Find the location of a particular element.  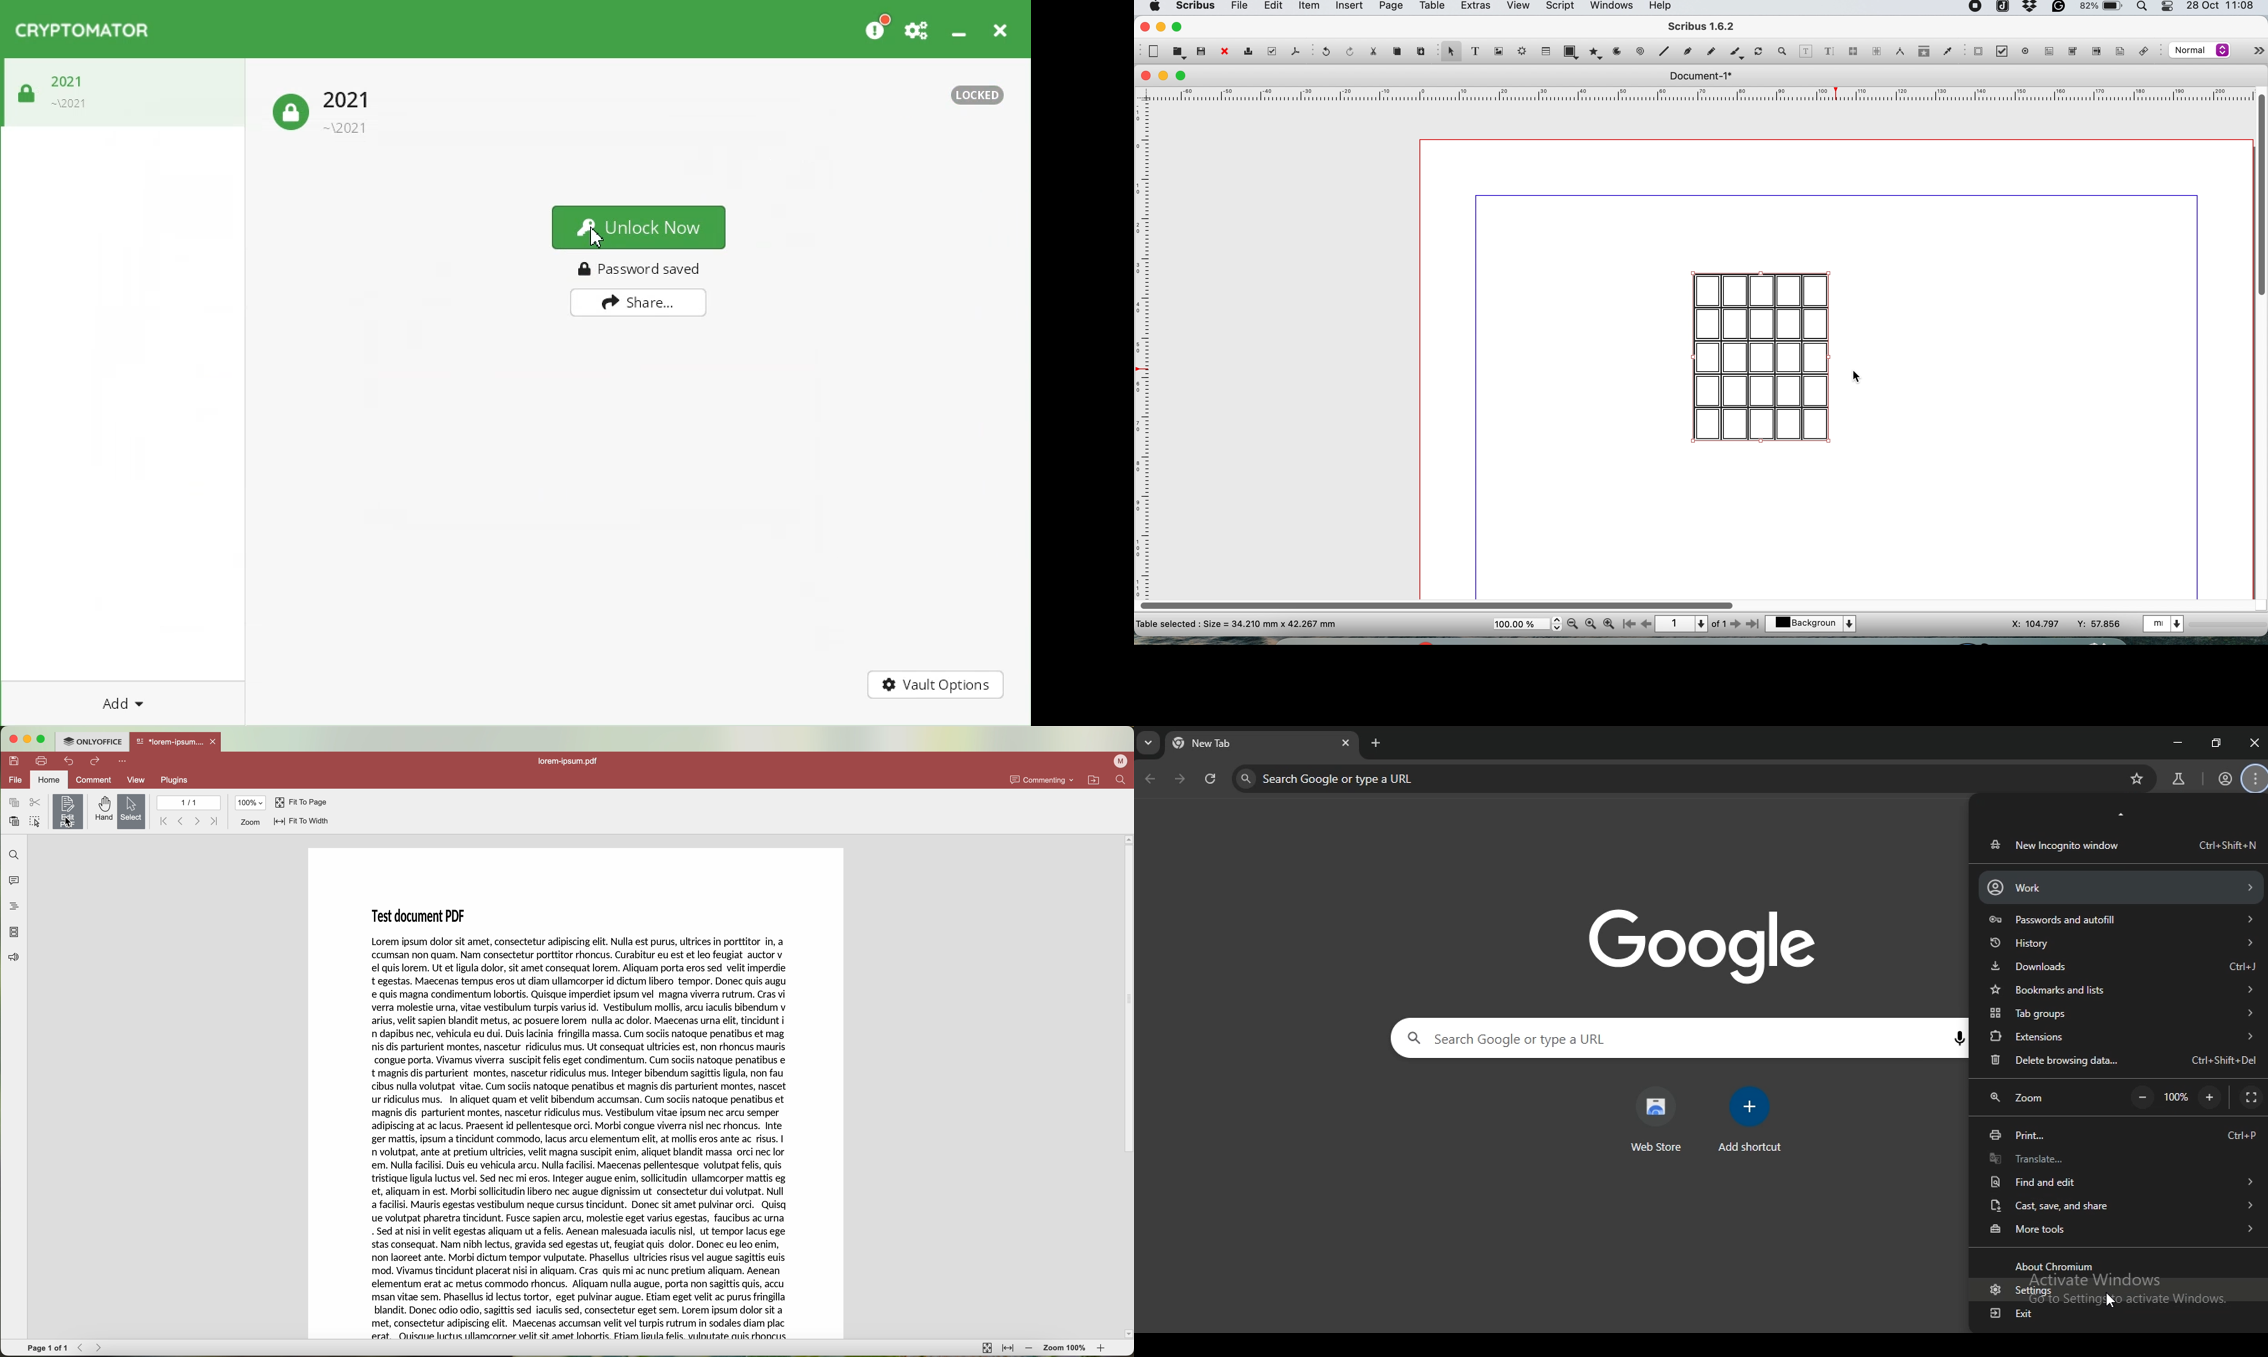

cut is located at coordinates (1373, 51).